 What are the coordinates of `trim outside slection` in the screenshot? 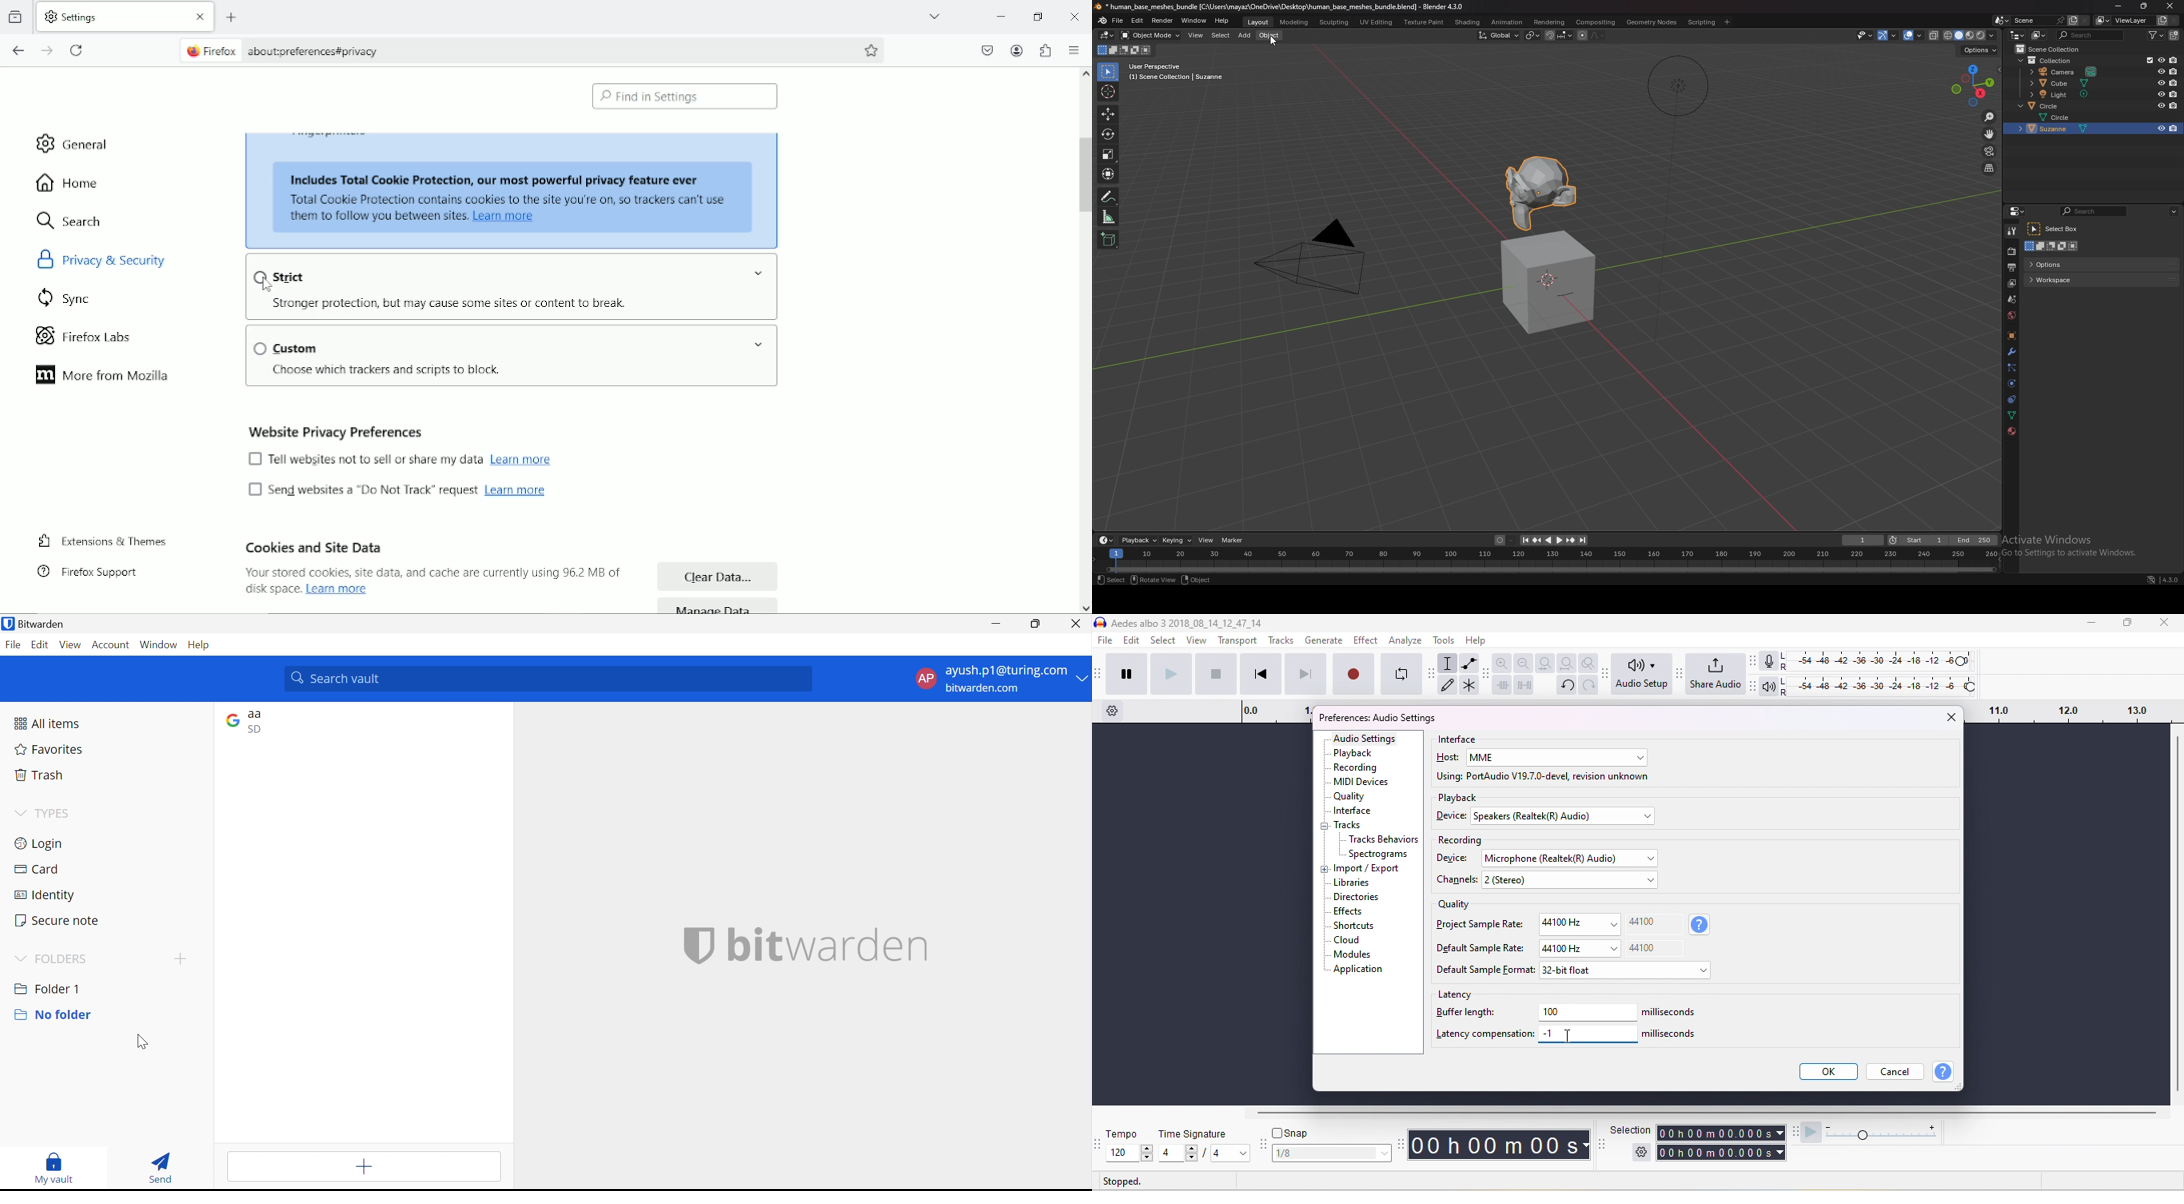 It's located at (1504, 688).